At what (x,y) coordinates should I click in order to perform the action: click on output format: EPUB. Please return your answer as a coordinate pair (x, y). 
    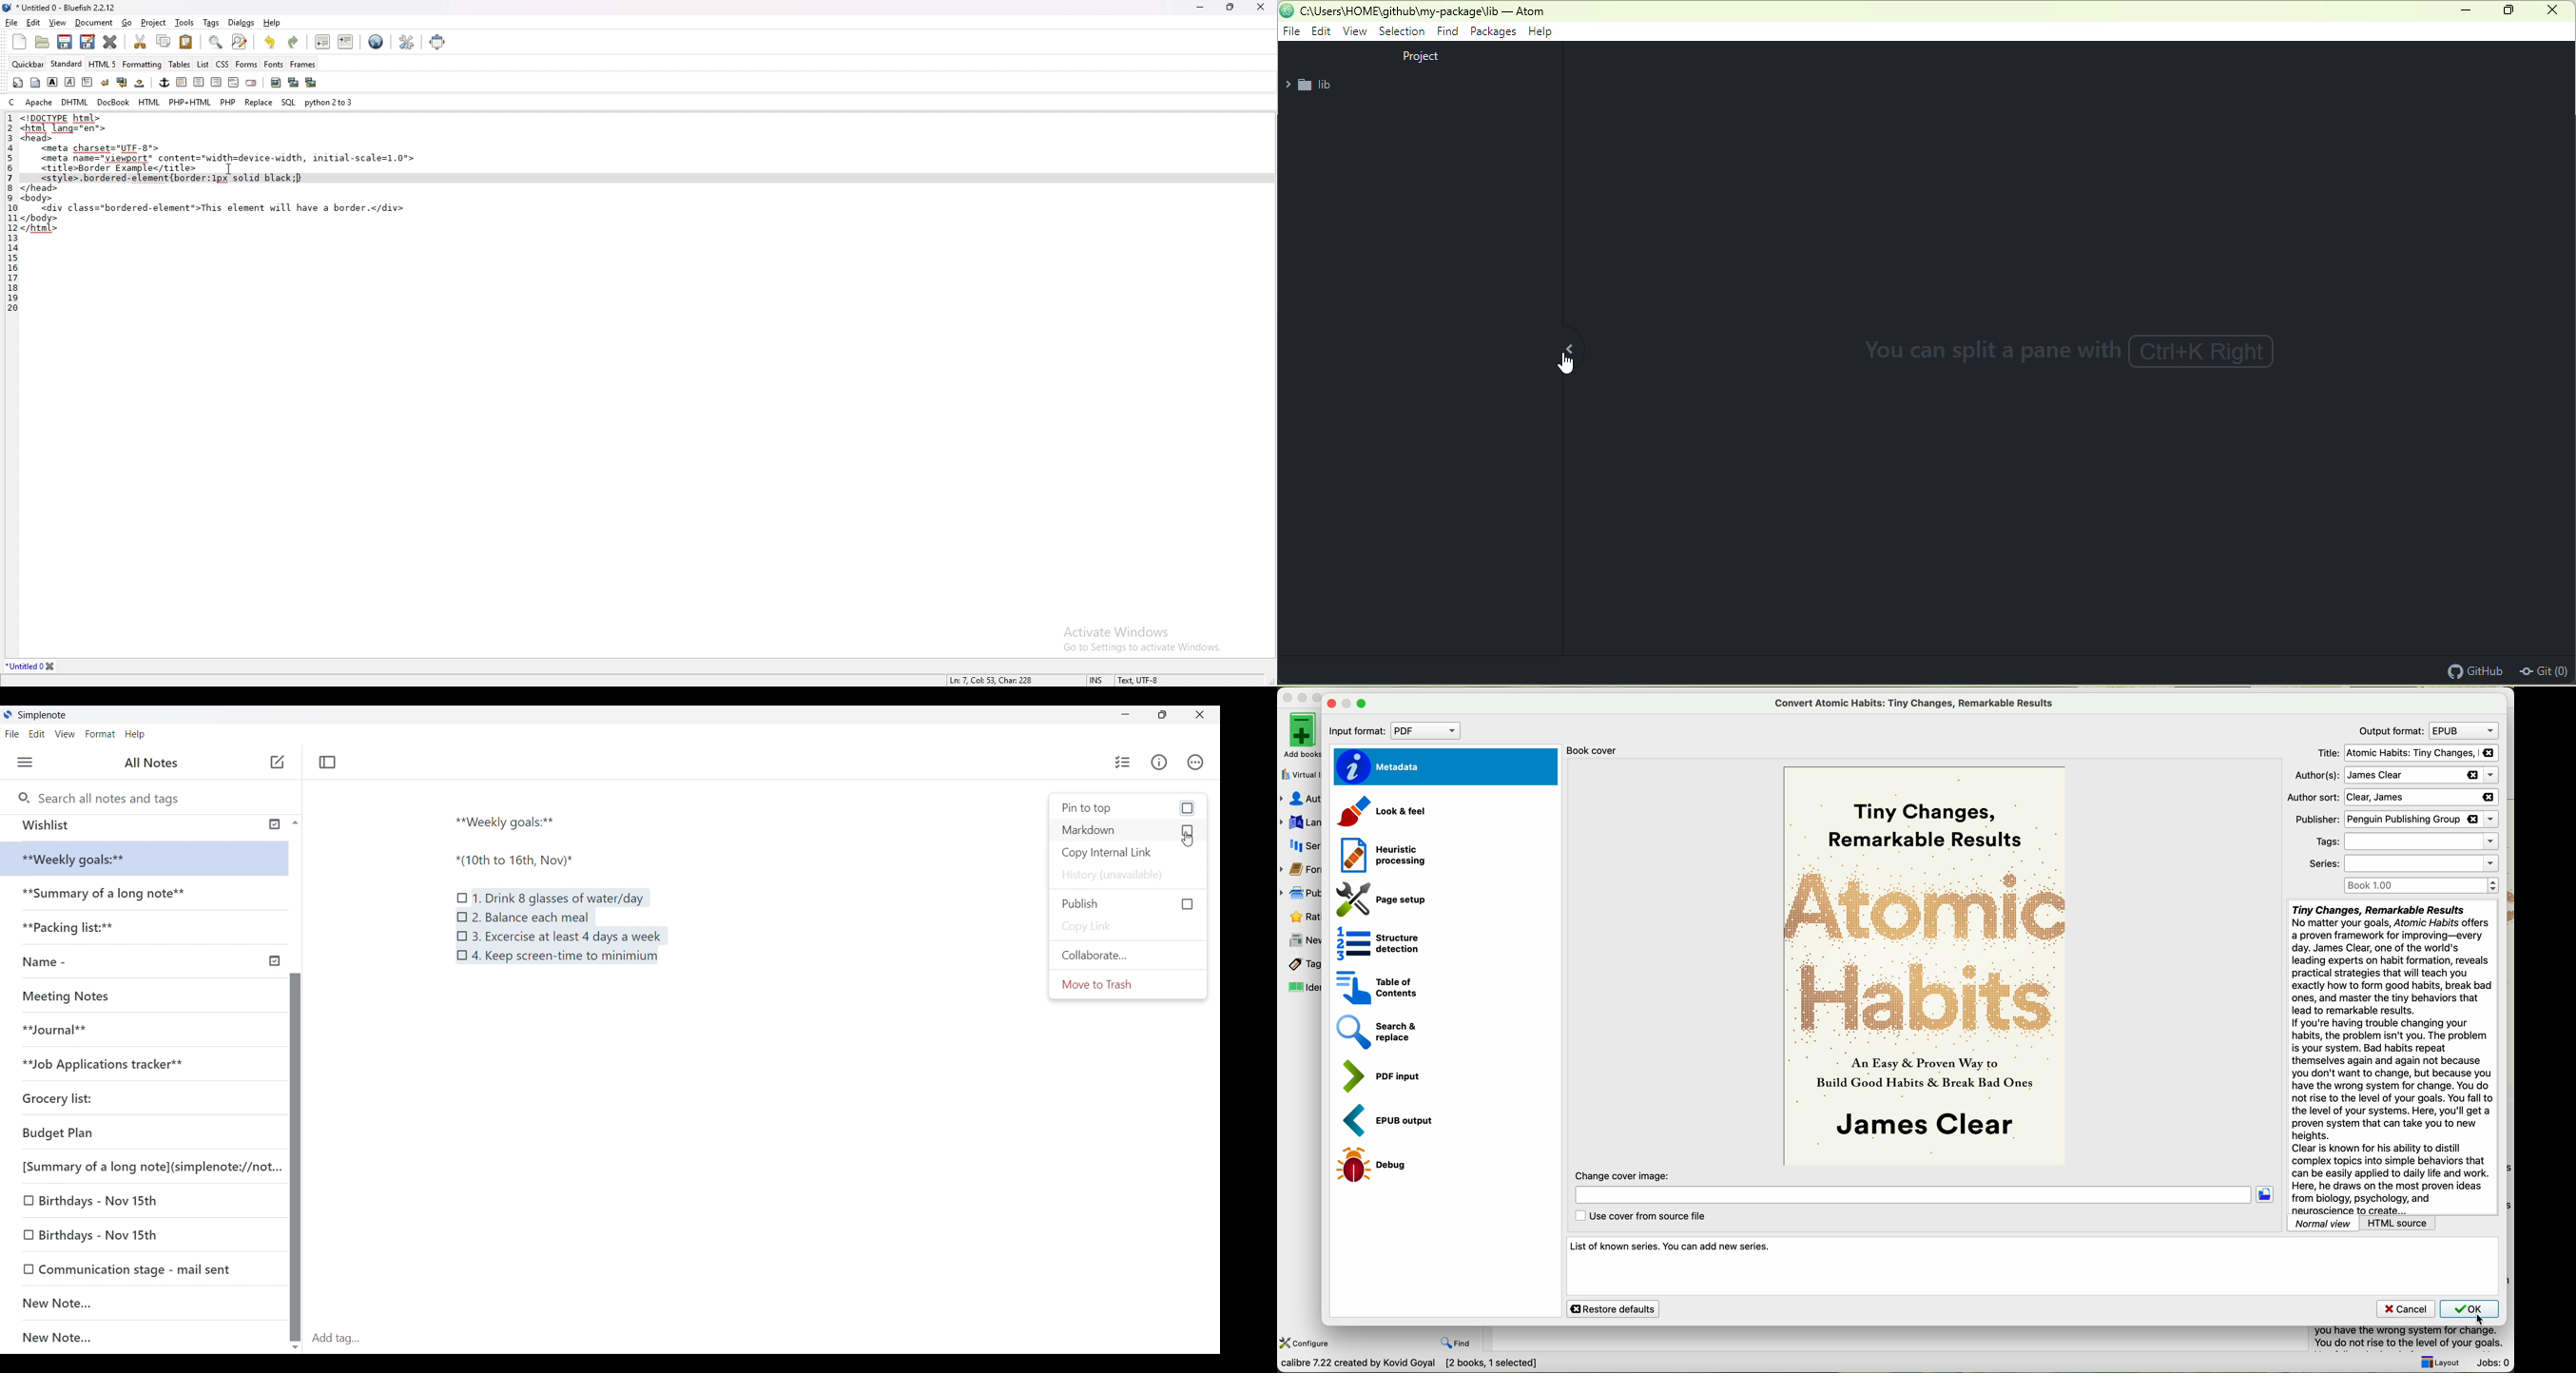
    Looking at the image, I should click on (2426, 731).